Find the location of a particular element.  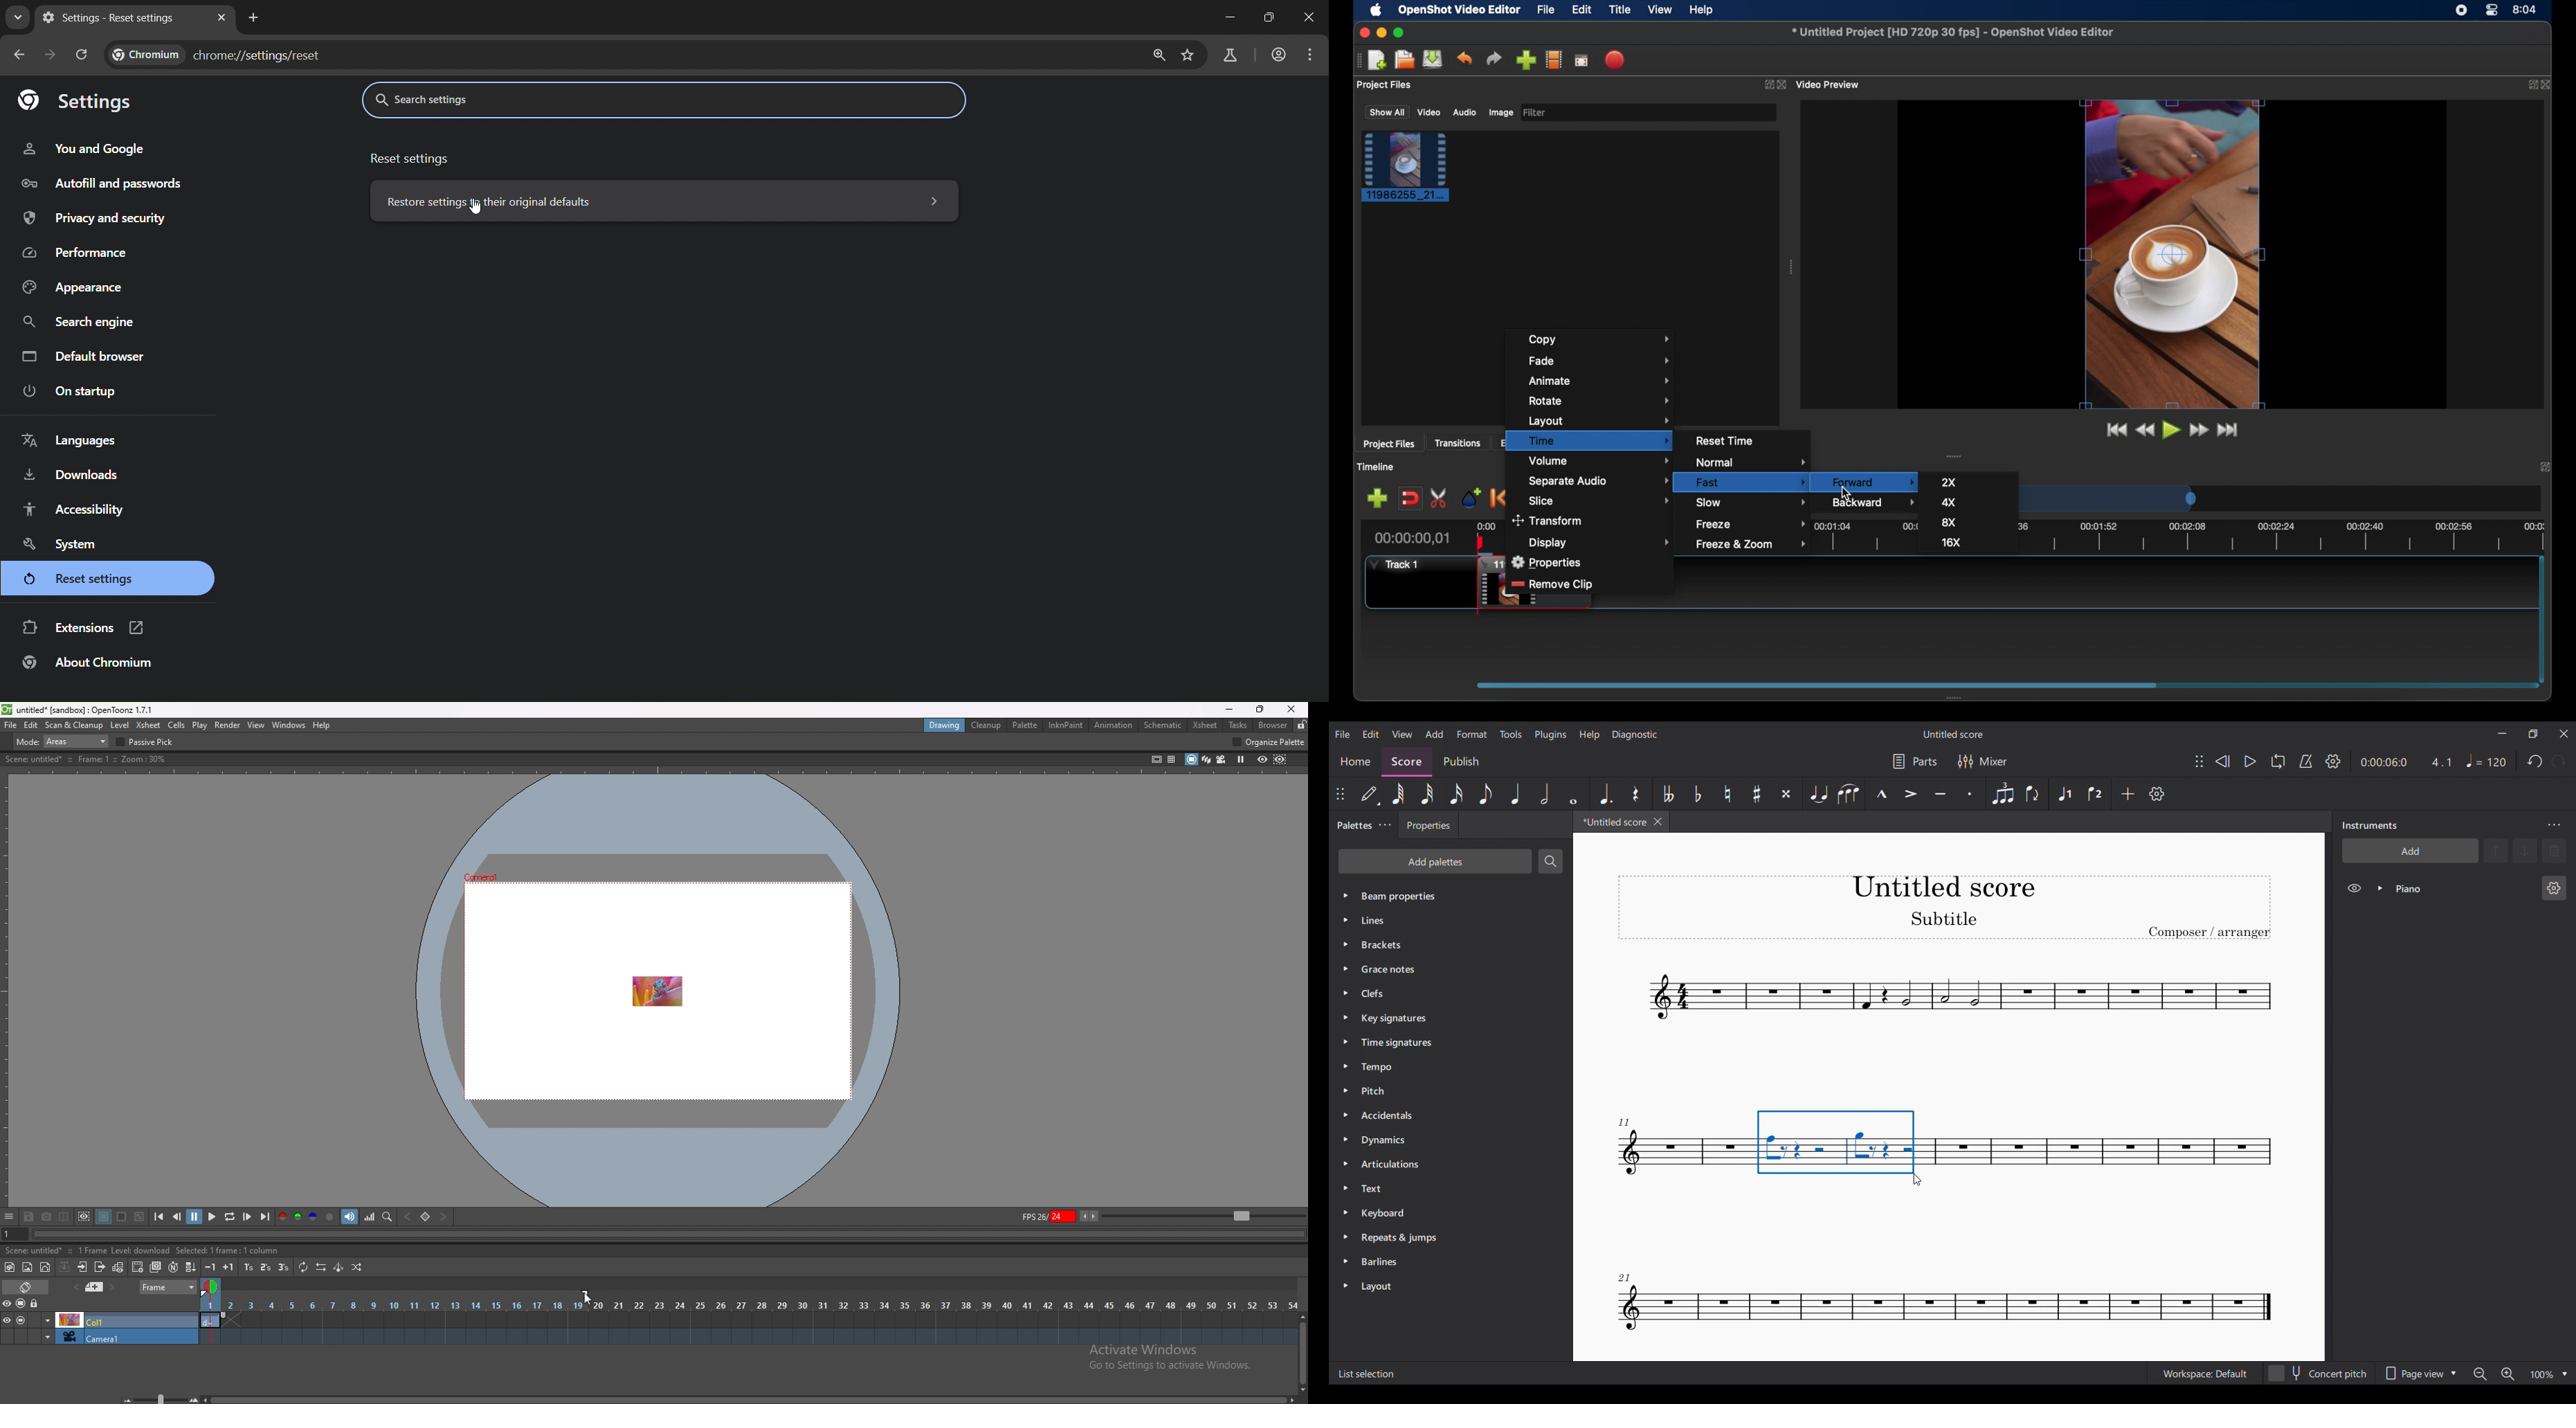

drag handle is located at coordinates (1356, 61).